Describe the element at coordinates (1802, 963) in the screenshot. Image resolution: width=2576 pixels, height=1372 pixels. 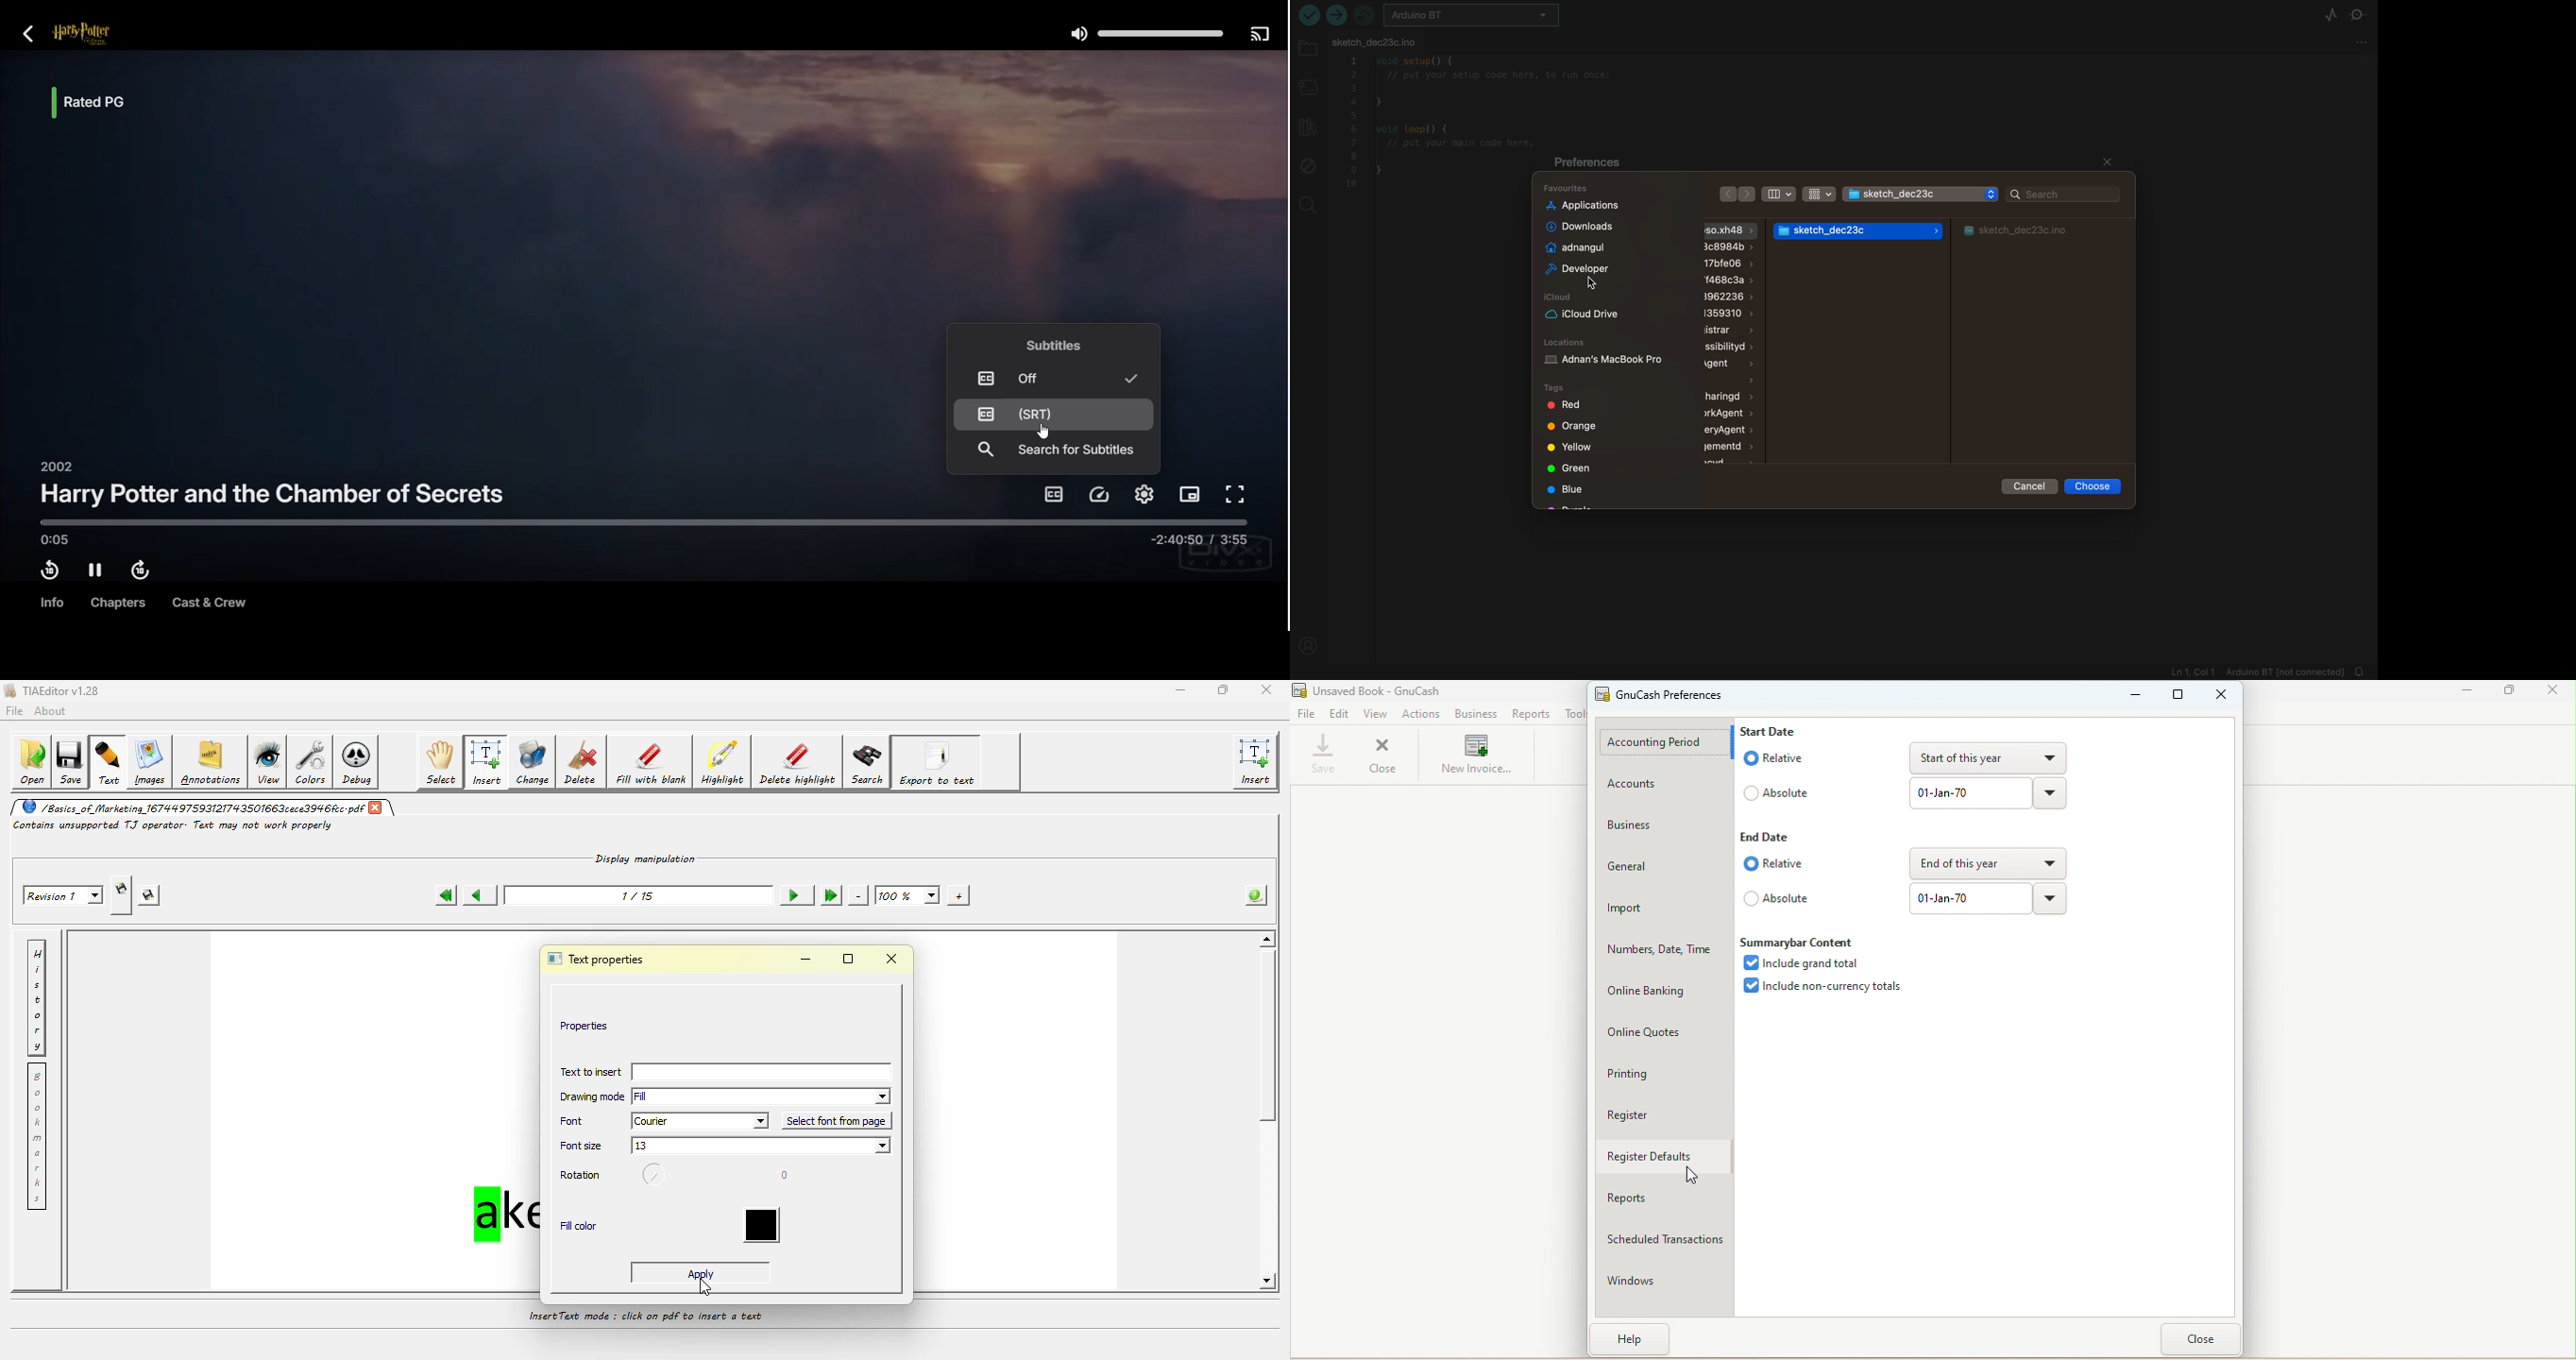
I see `Include grand total` at that location.